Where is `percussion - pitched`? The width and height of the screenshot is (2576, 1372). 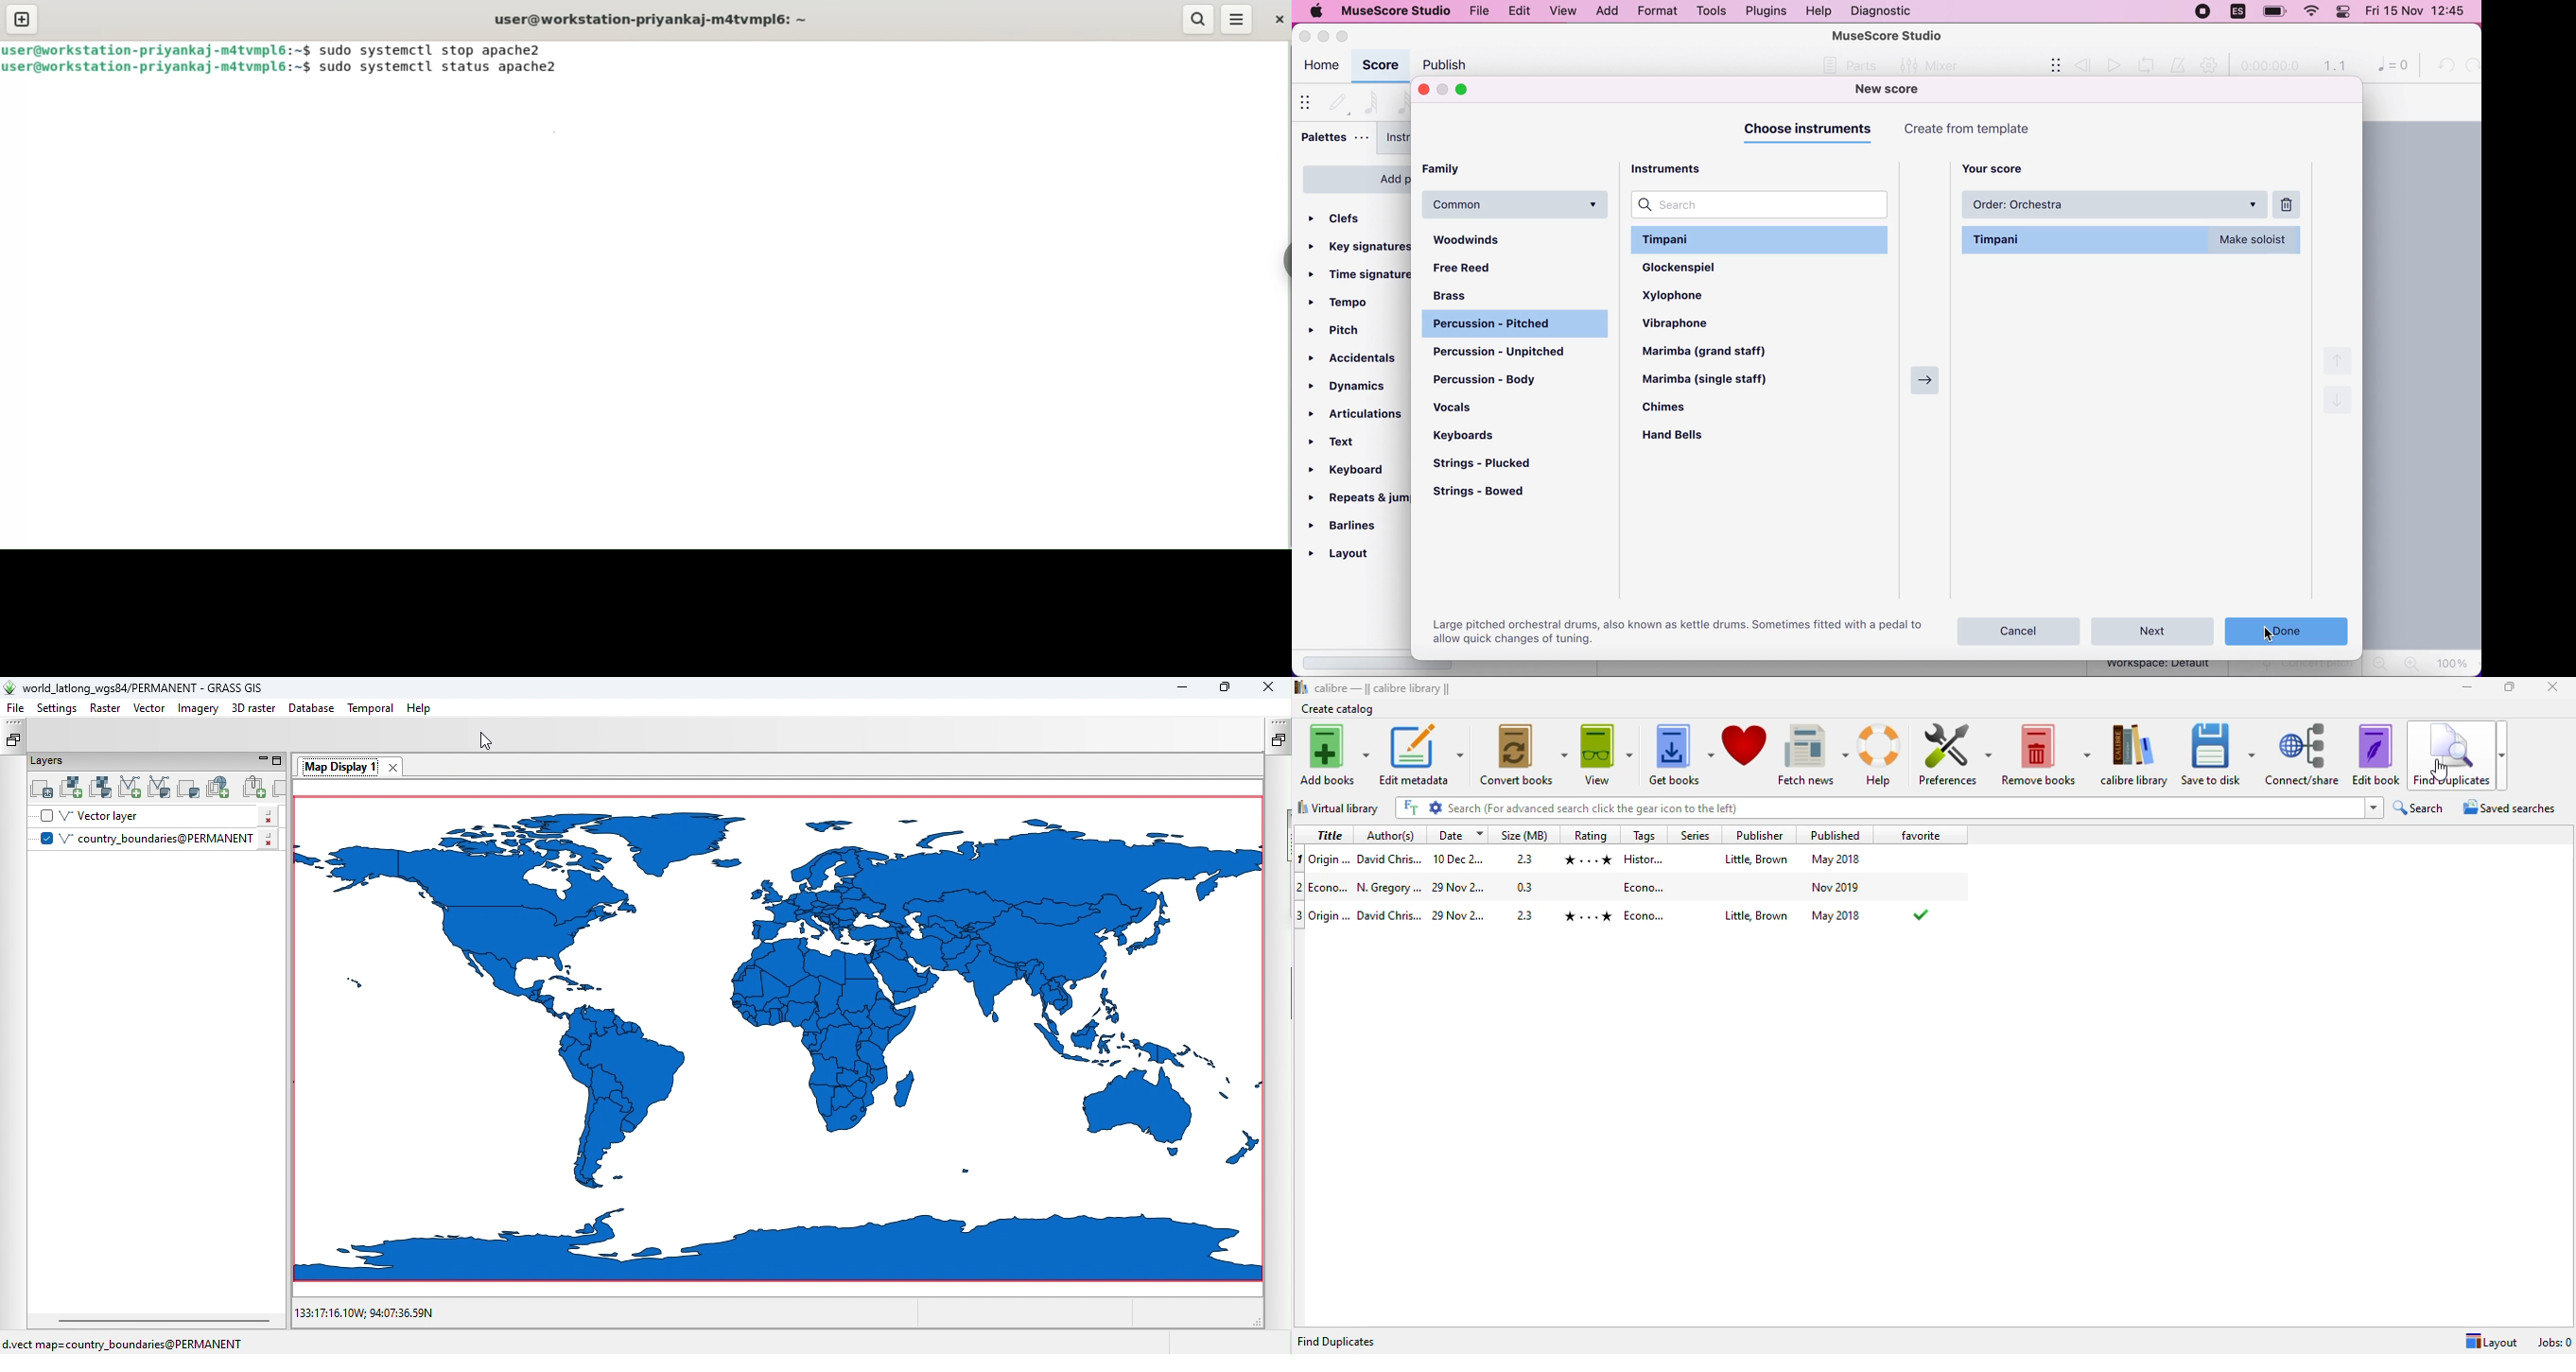 percussion - pitched is located at coordinates (1514, 325).